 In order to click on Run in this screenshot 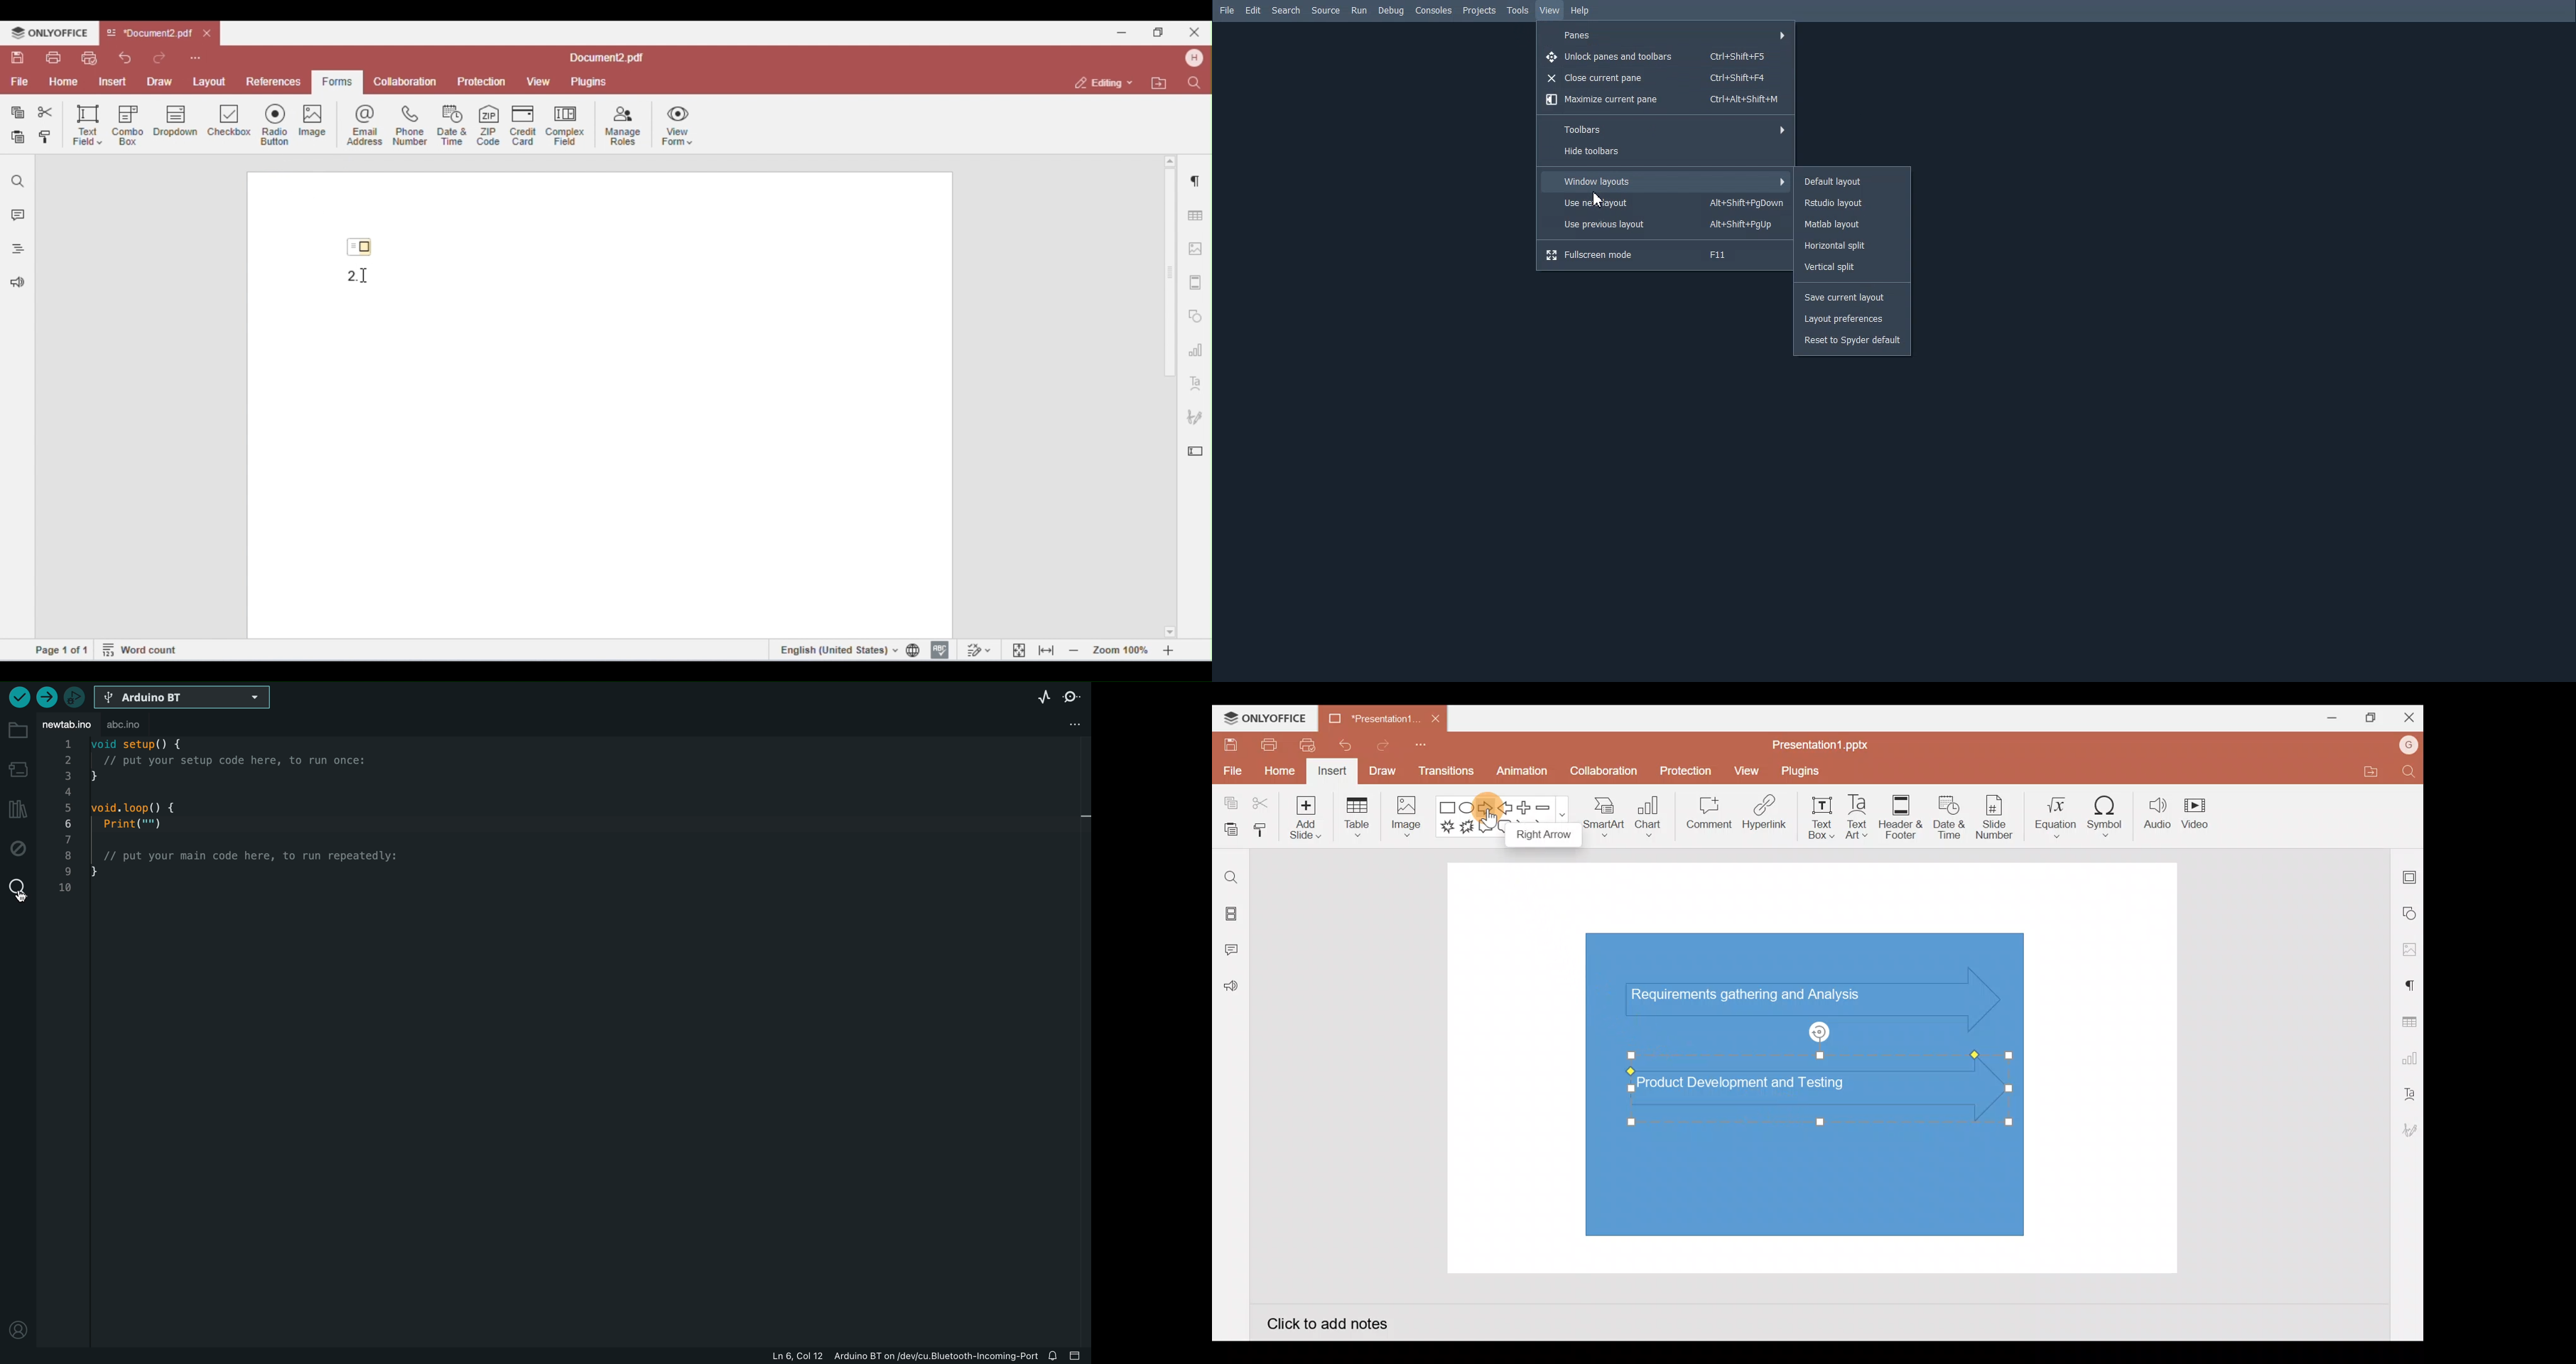, I will do `click(1359, 10)`.